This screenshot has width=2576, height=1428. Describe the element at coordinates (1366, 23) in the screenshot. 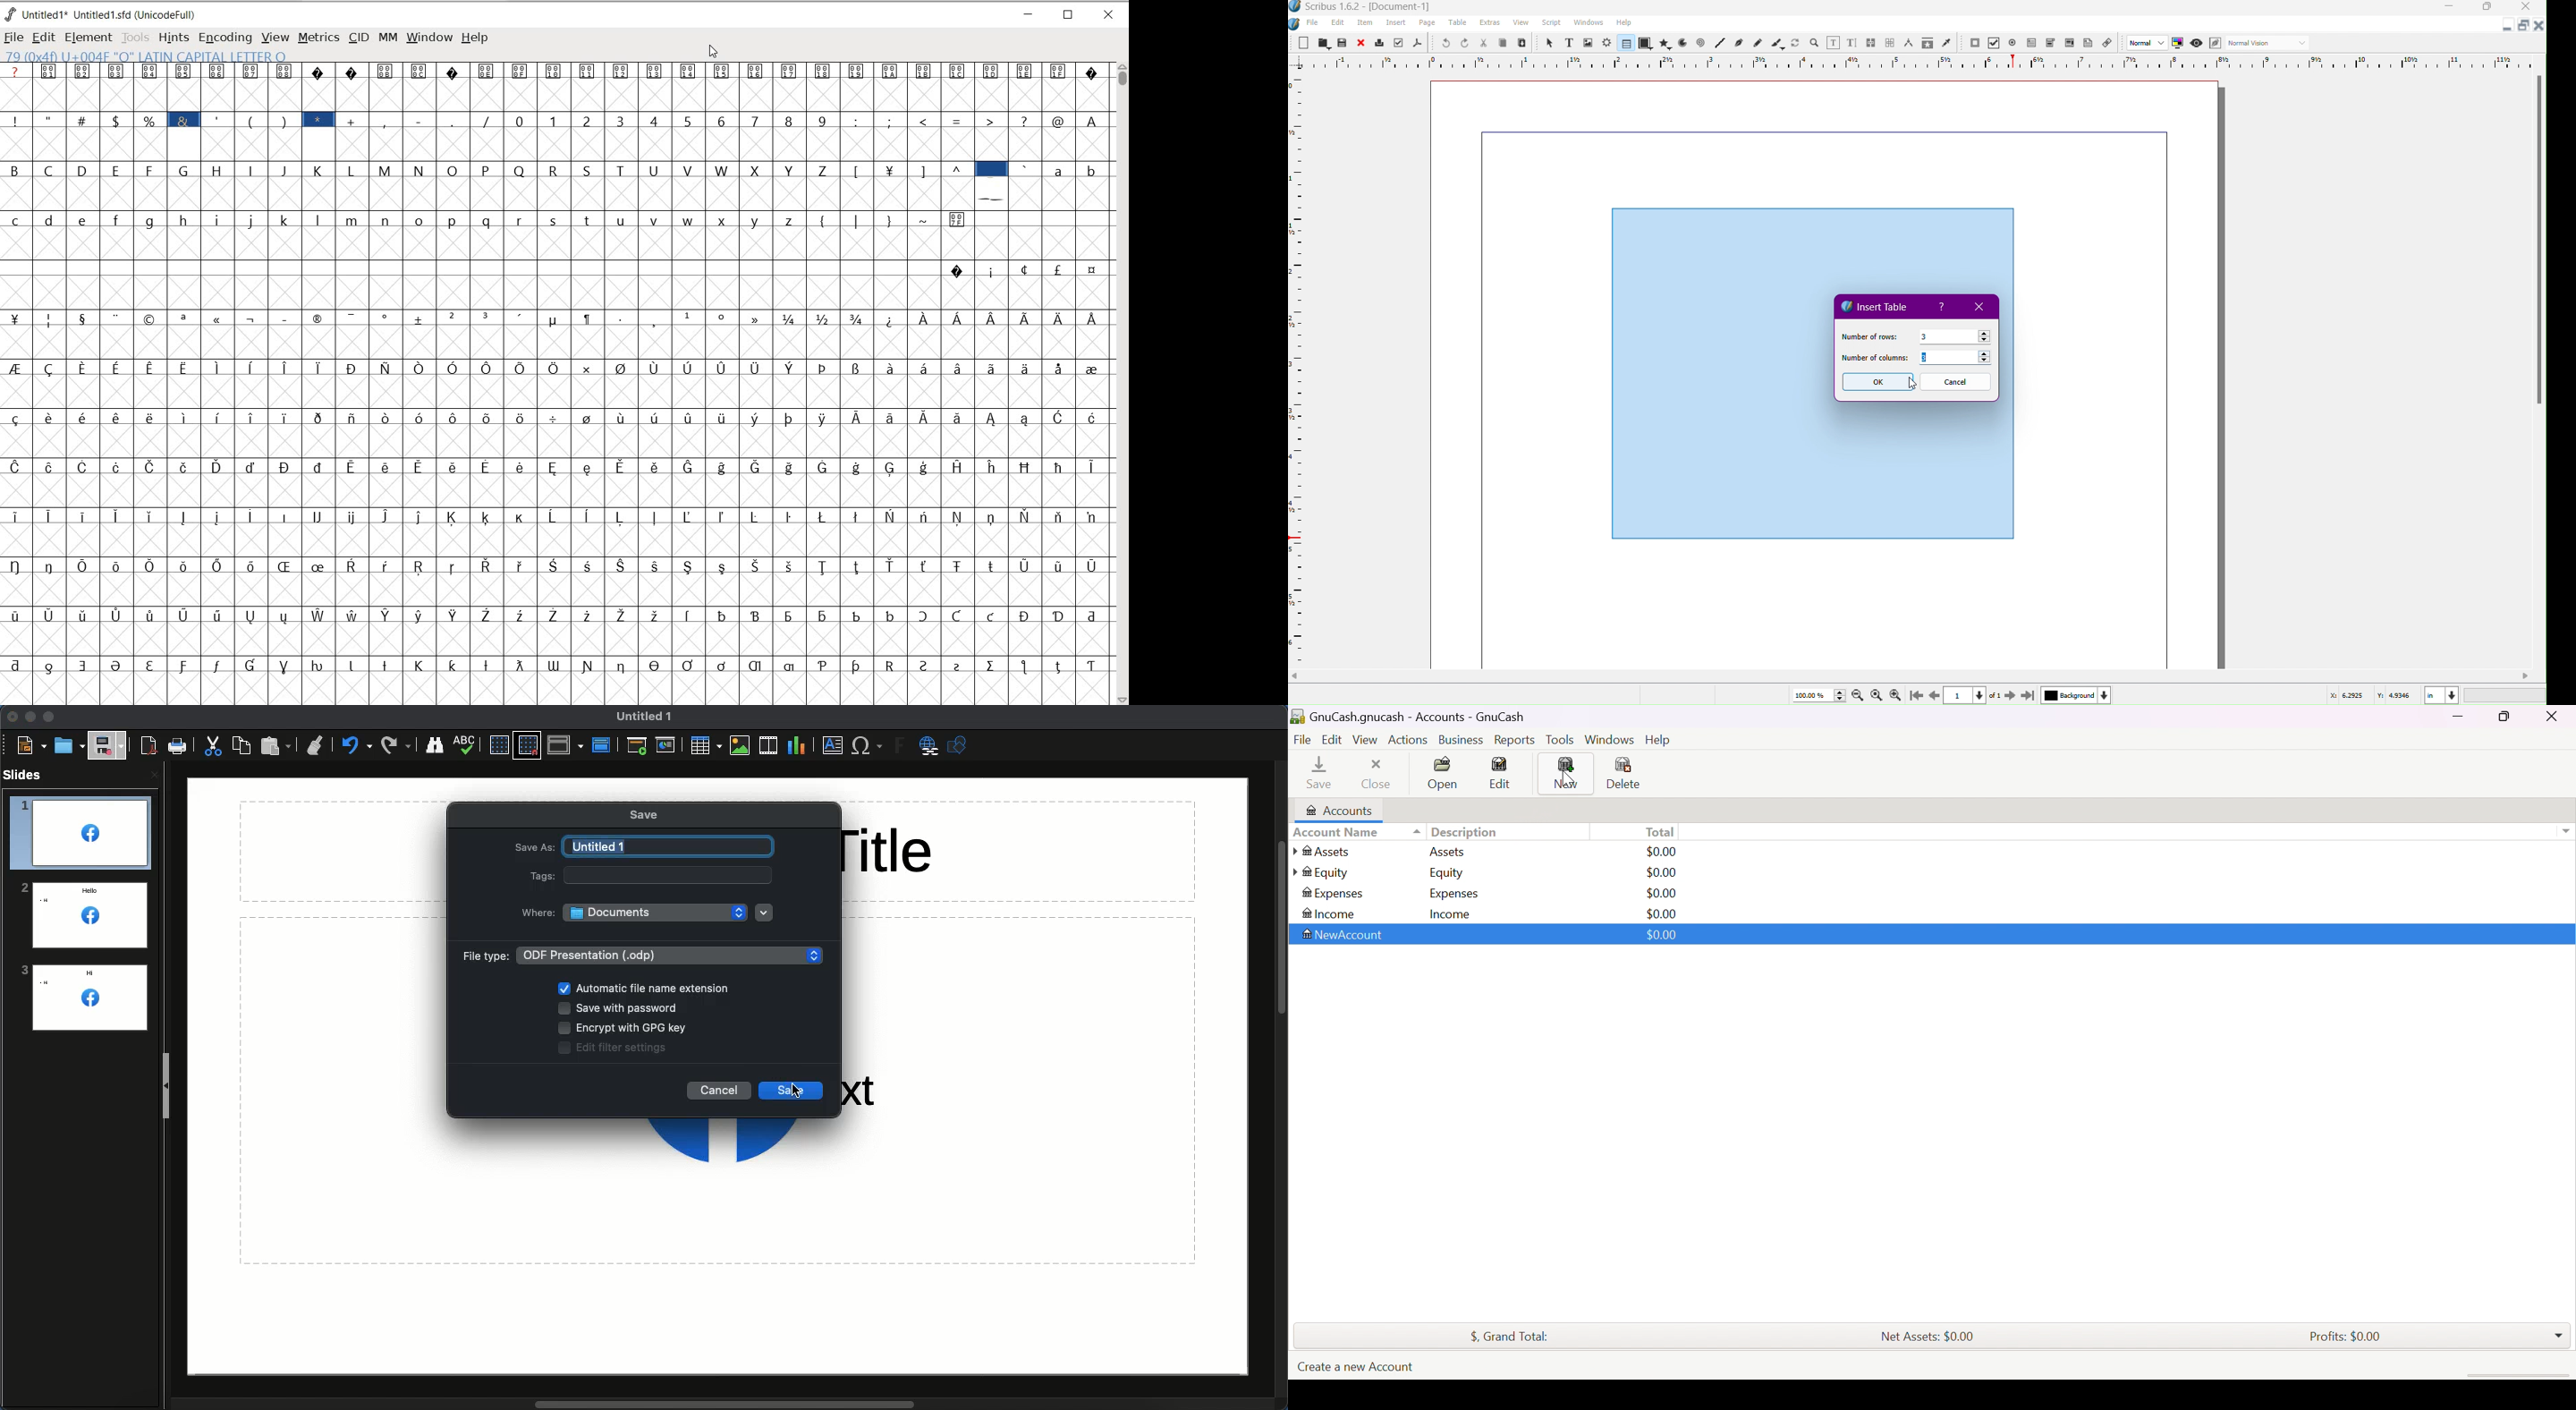

I see `Item` at that location.